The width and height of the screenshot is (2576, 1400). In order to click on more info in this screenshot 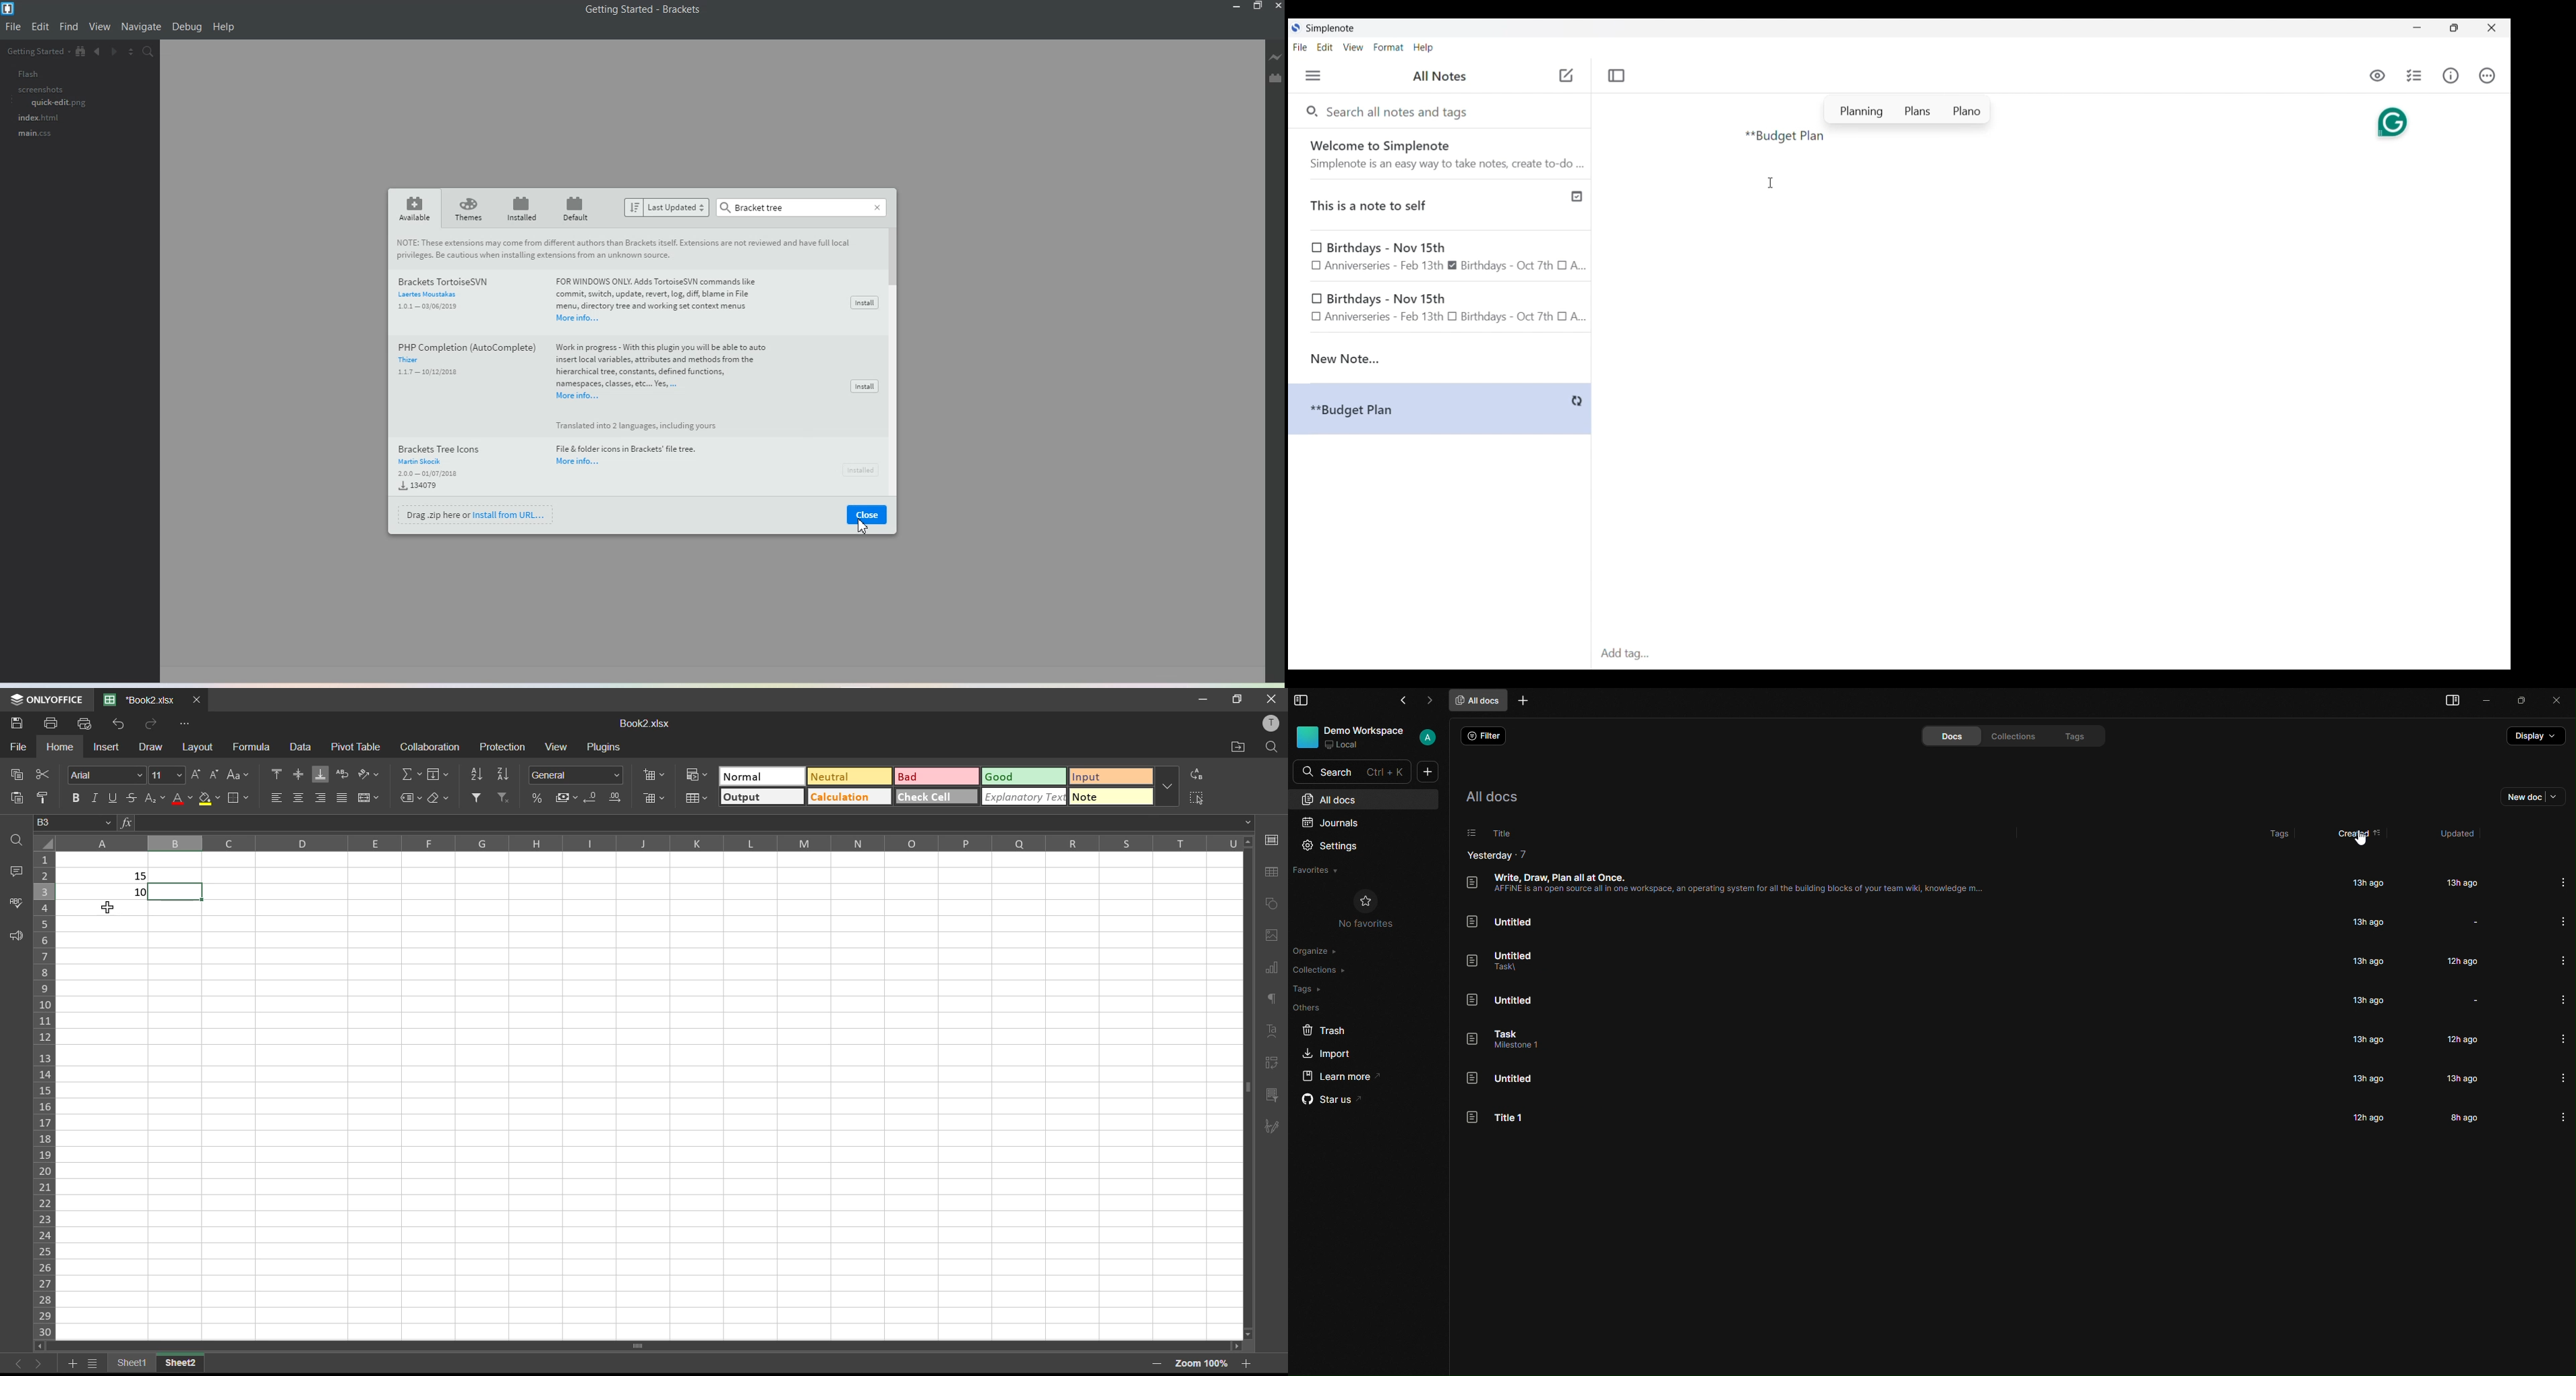, I will do `click(2560, 998)`.